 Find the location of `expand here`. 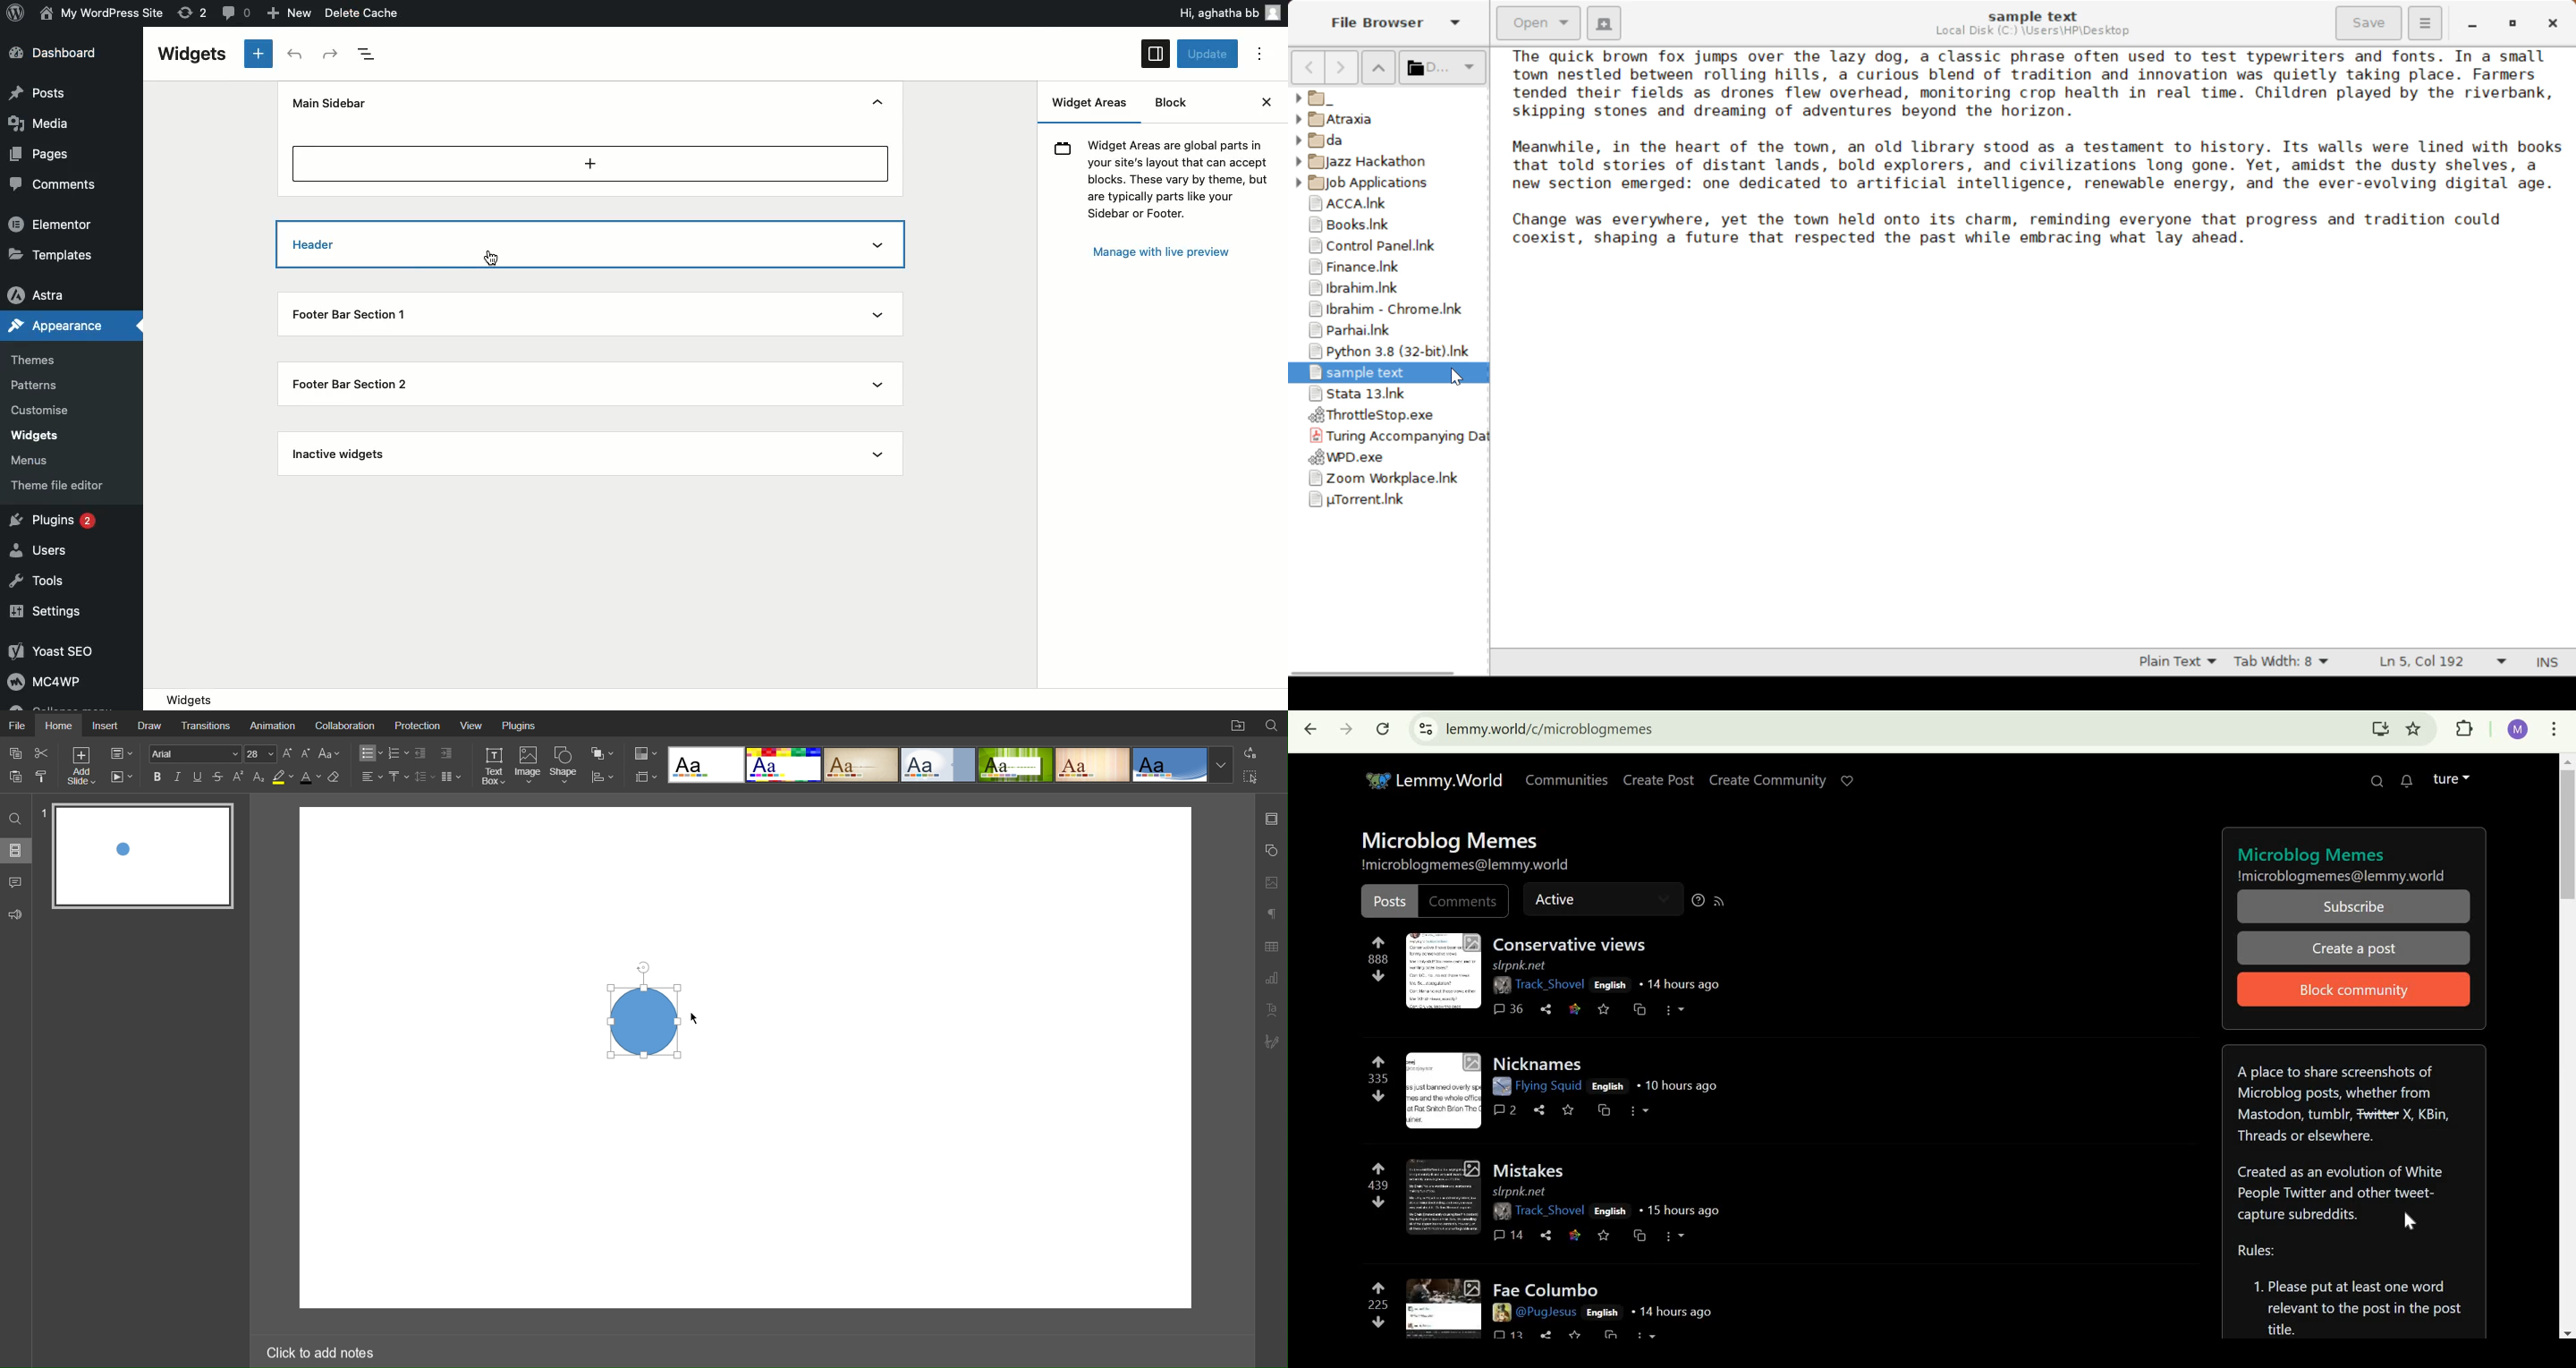

expand here is located at coordinates (1444, 1304).